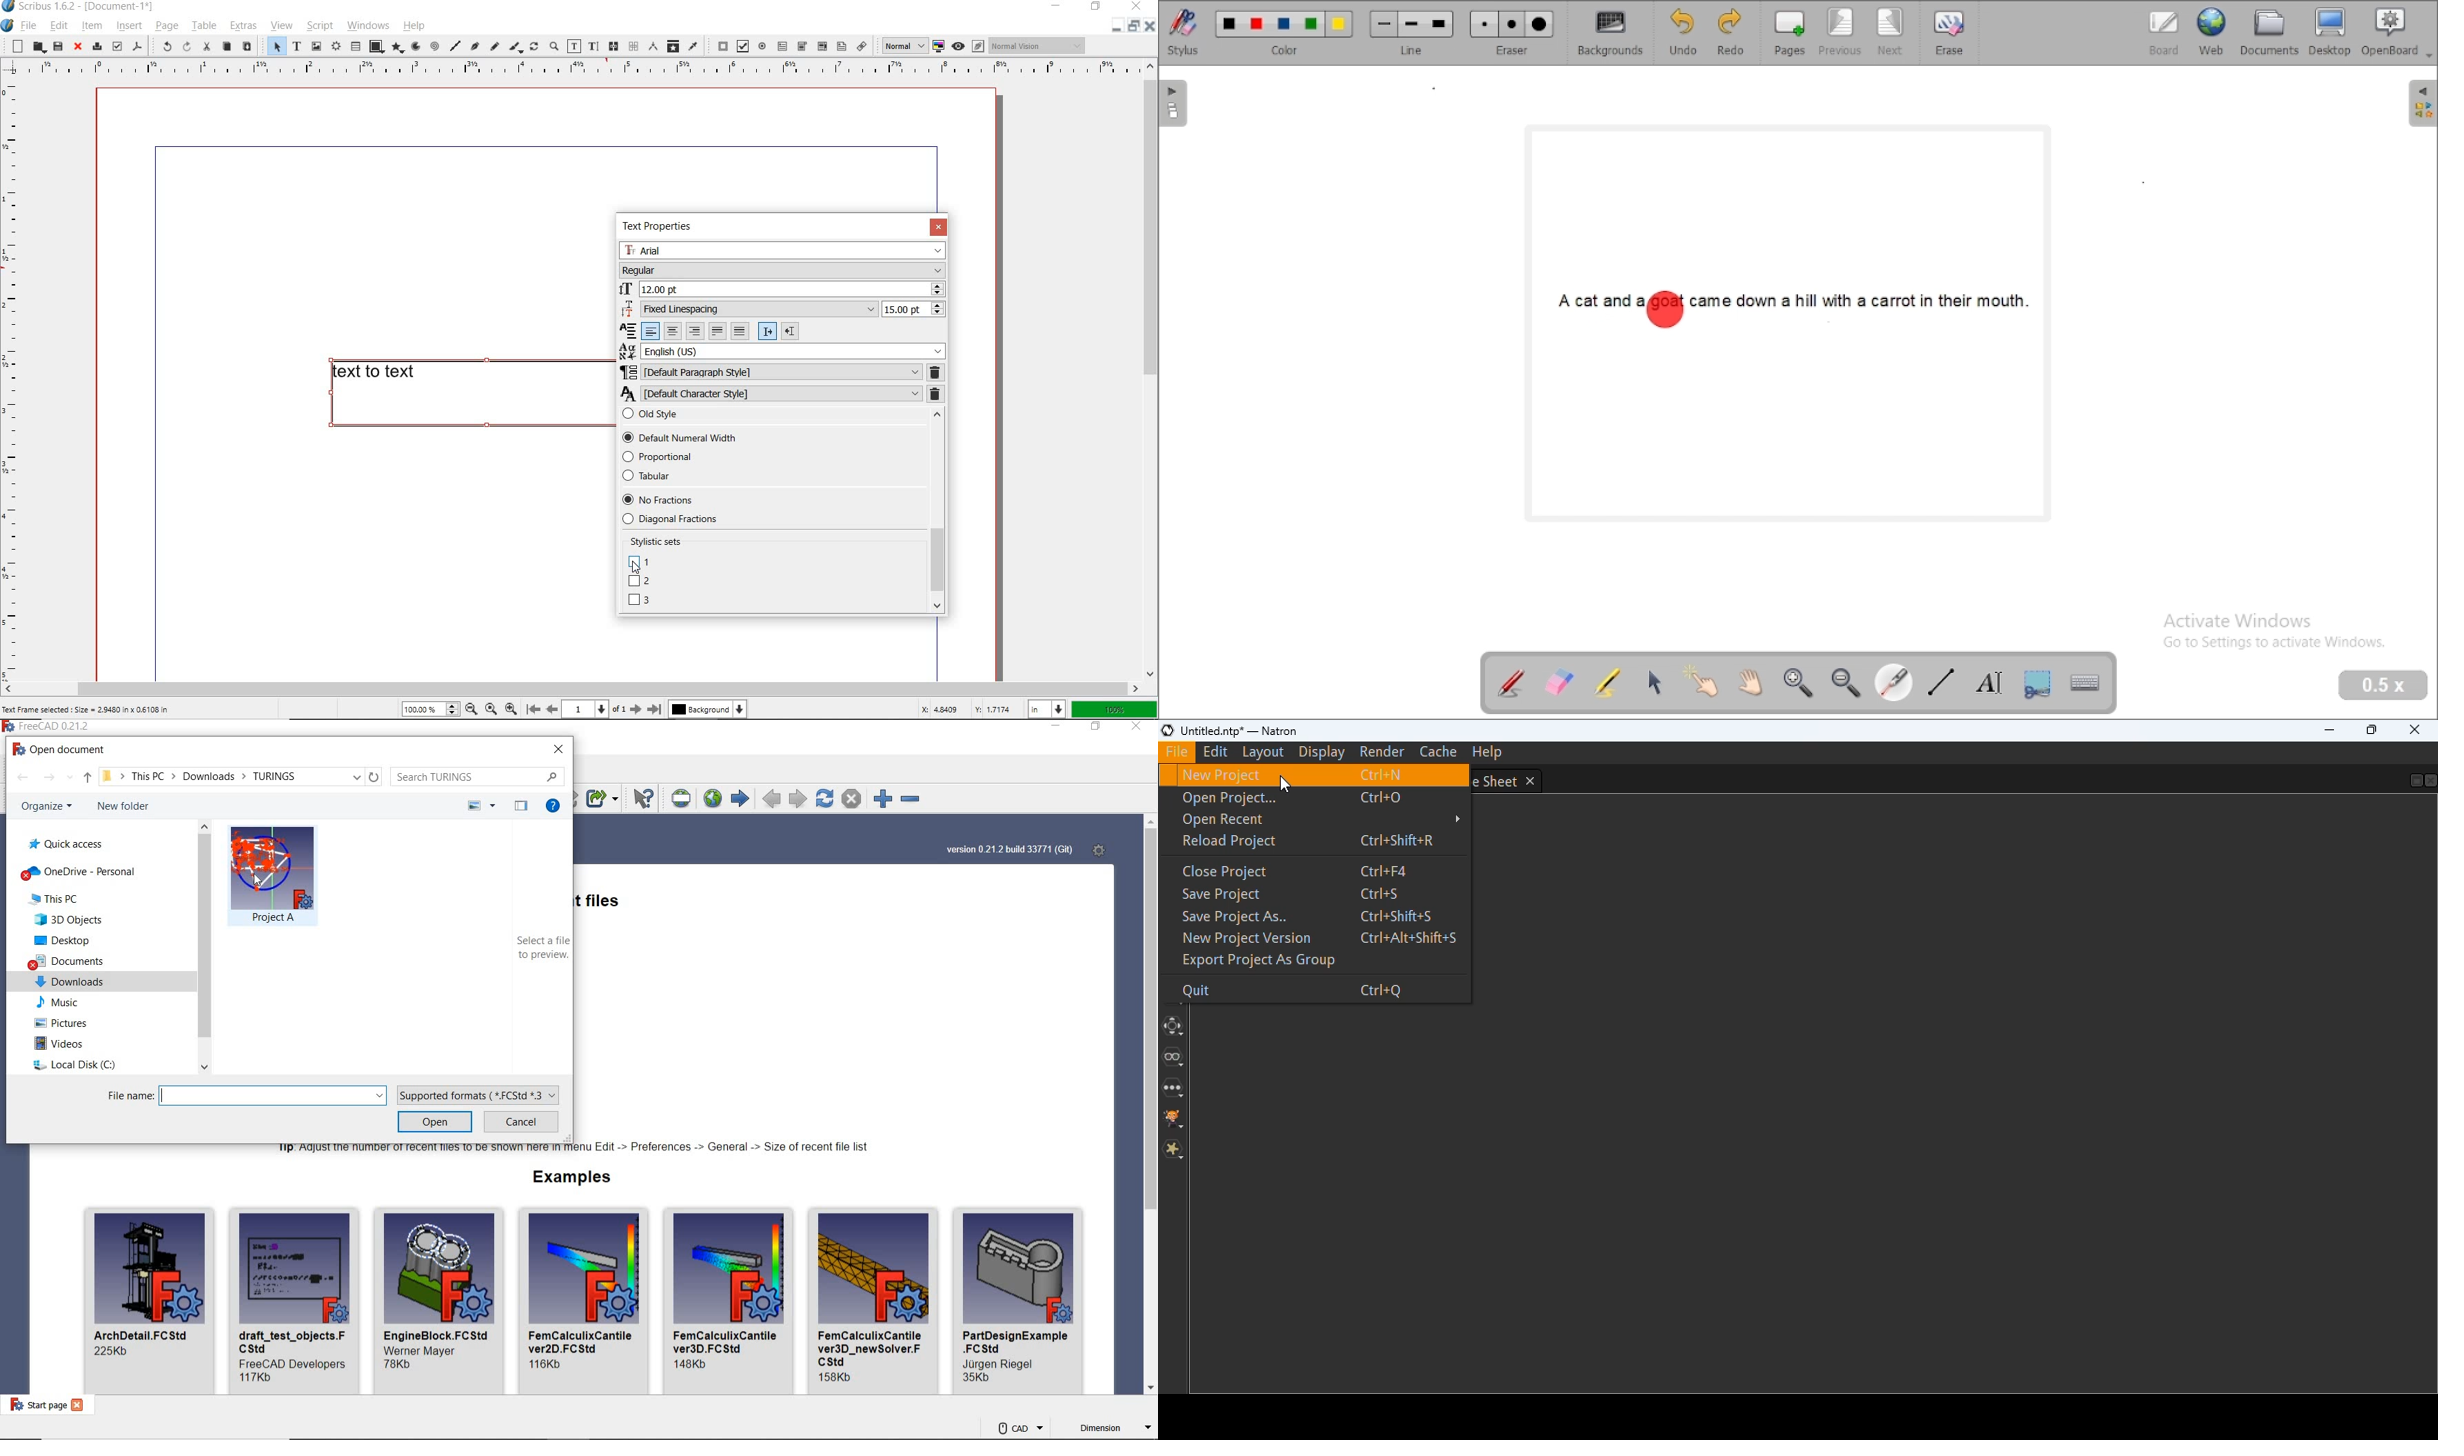 This screenshot has width=2464, height=1456. I want to click on UP TO, so click(88, 778).